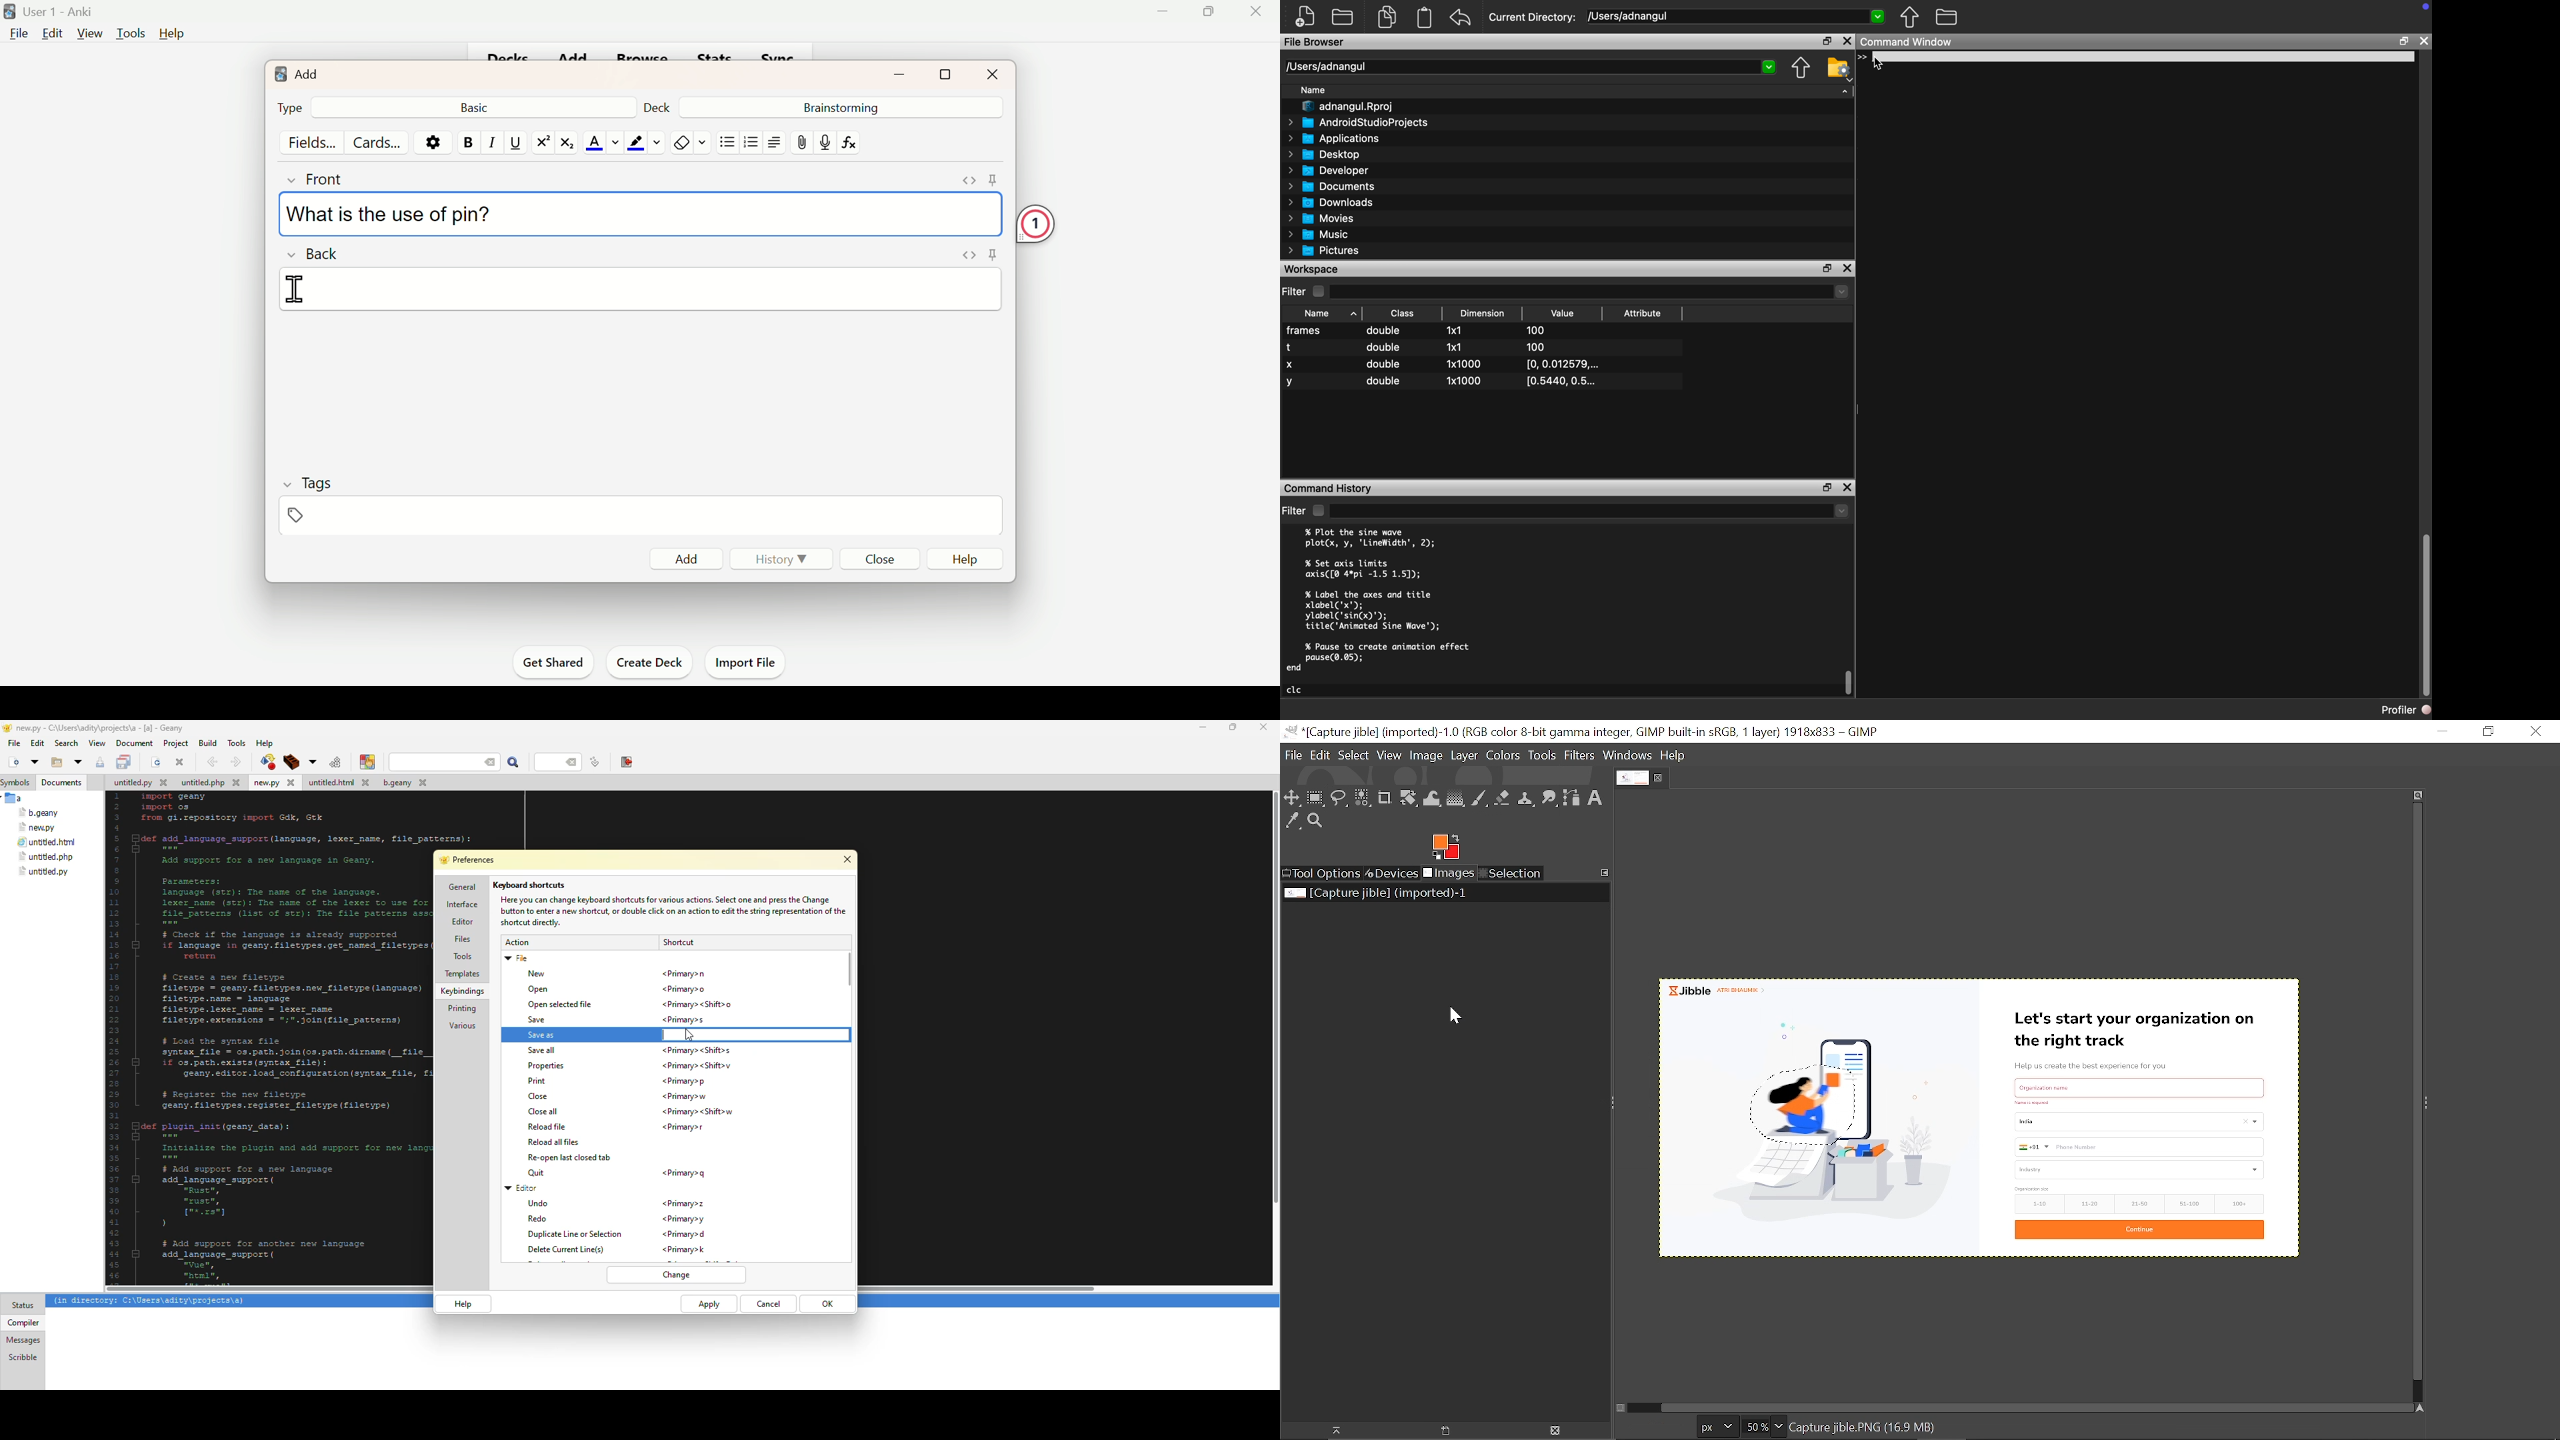 The width and height of the screenshot is (2576, 1456). I want to click on reload, so click(547, 1127).